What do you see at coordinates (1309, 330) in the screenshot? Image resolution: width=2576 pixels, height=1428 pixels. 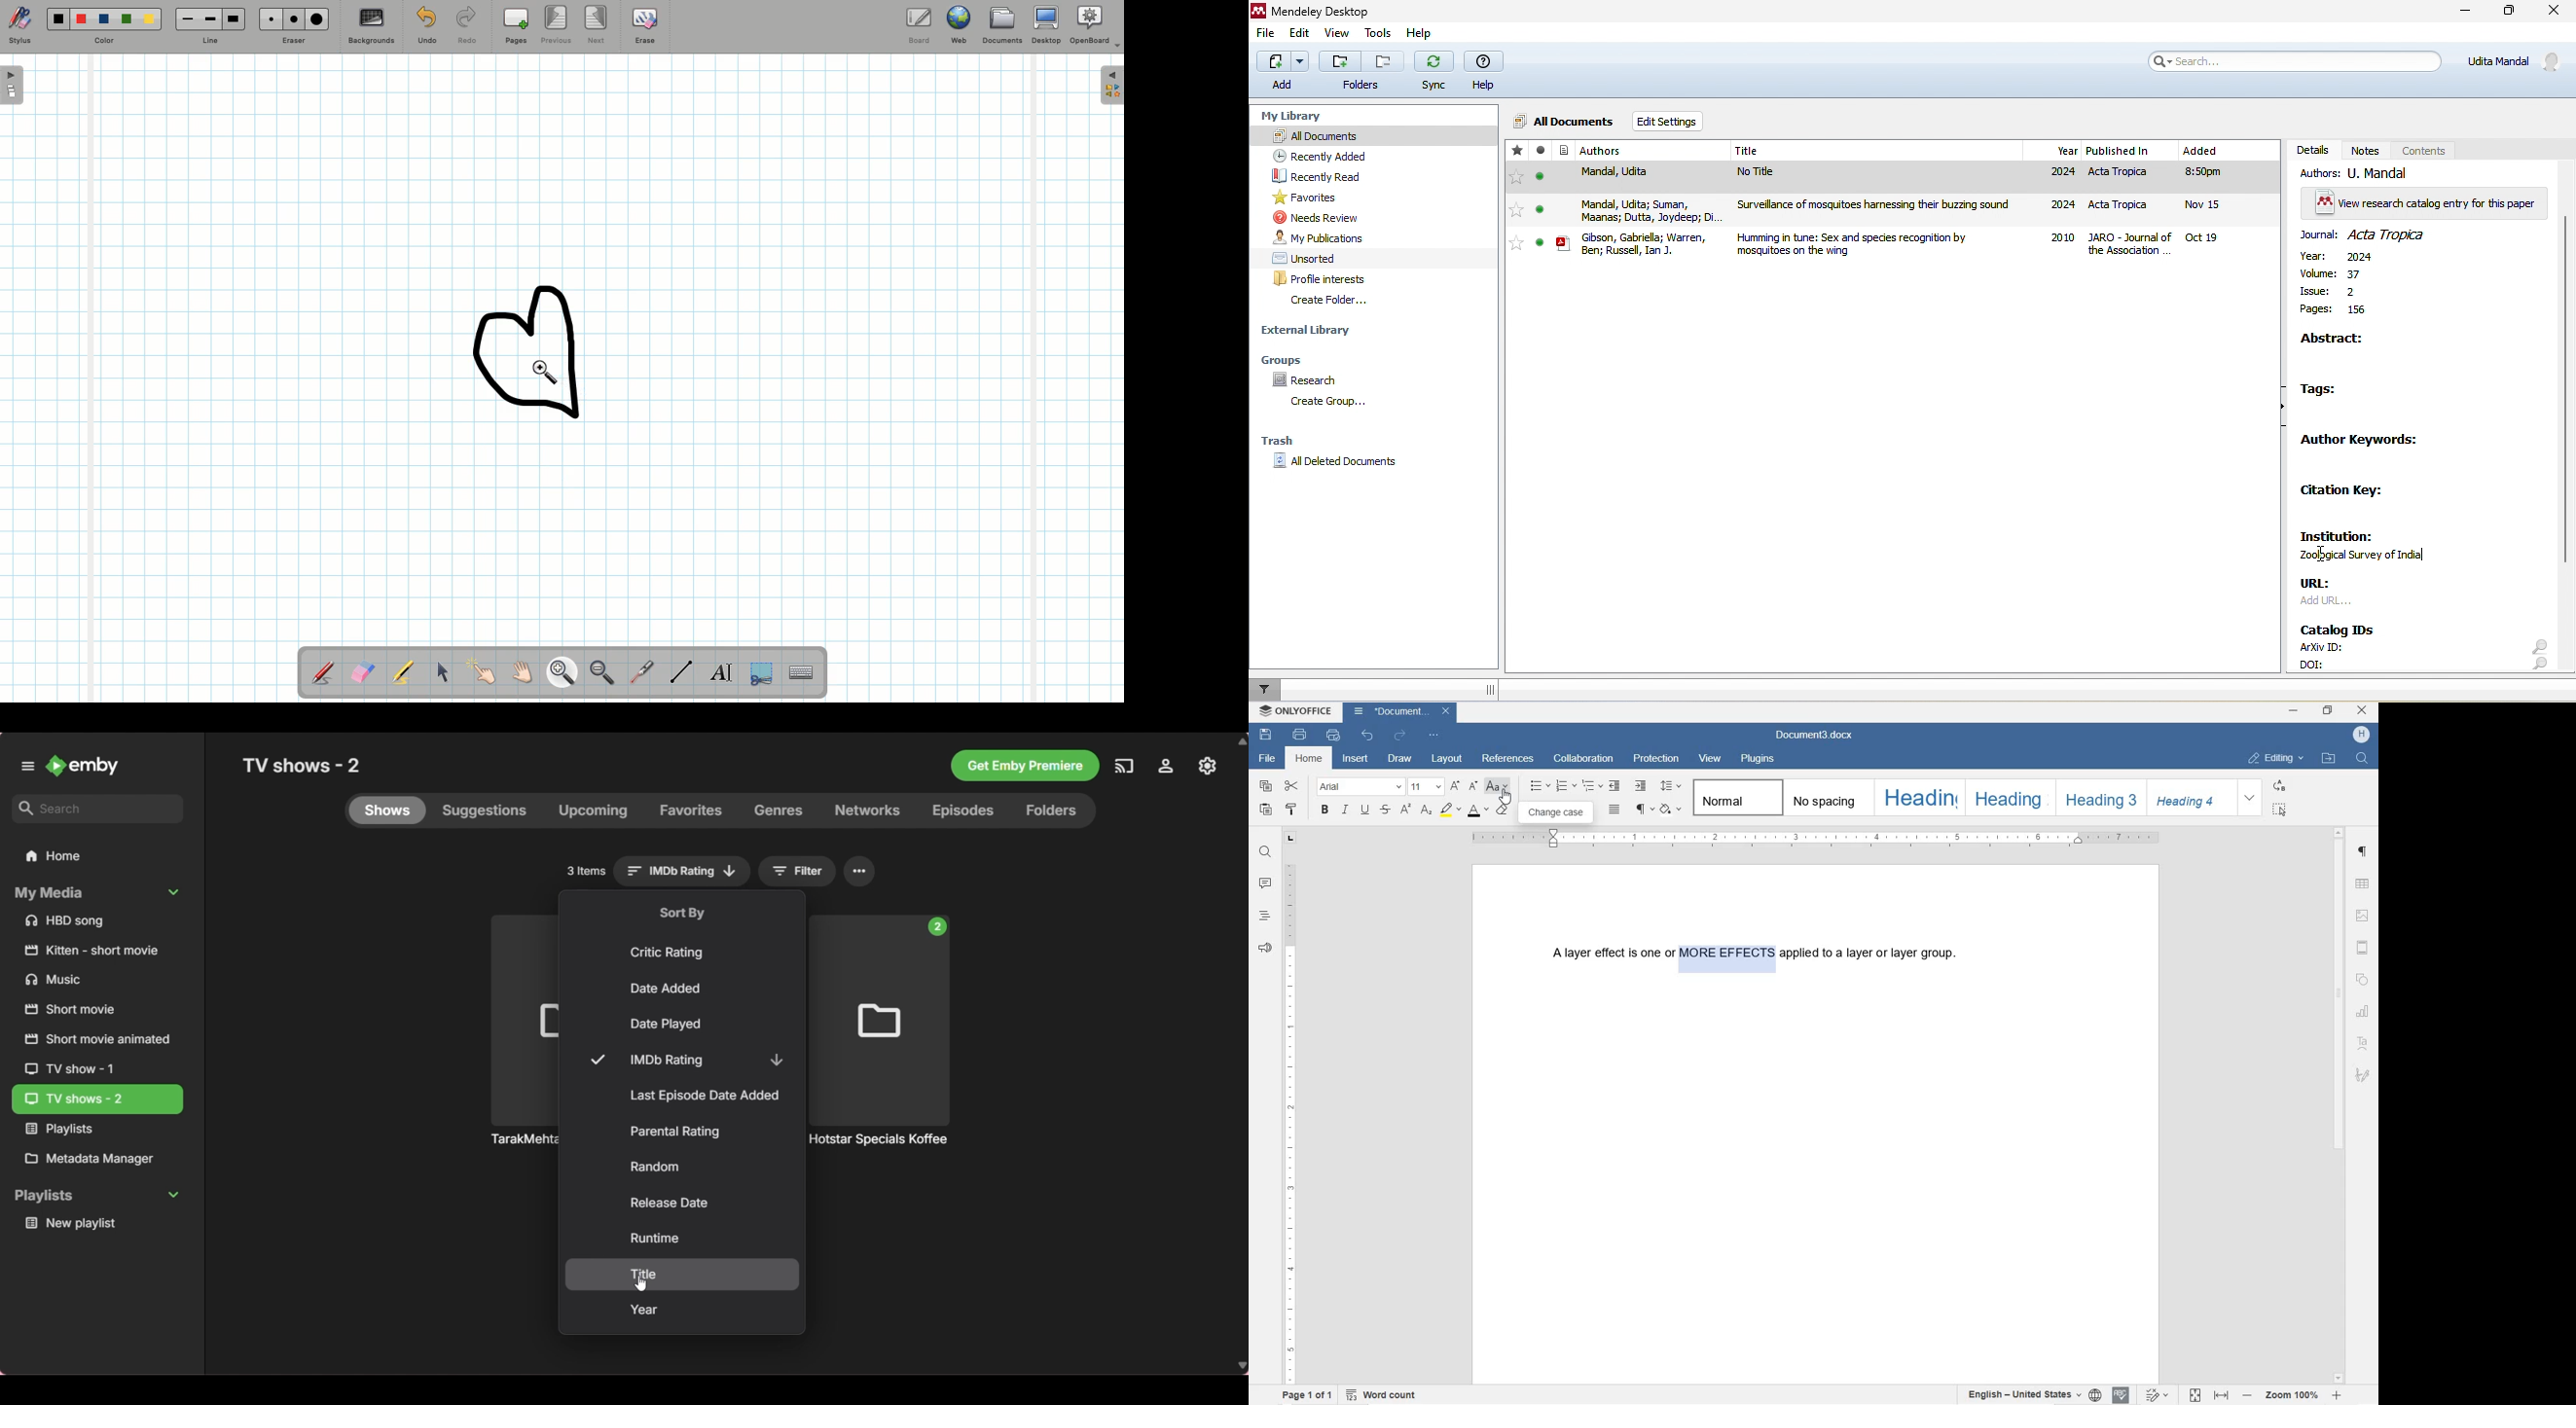 I see `external library` at bounding box center [1309, 330].